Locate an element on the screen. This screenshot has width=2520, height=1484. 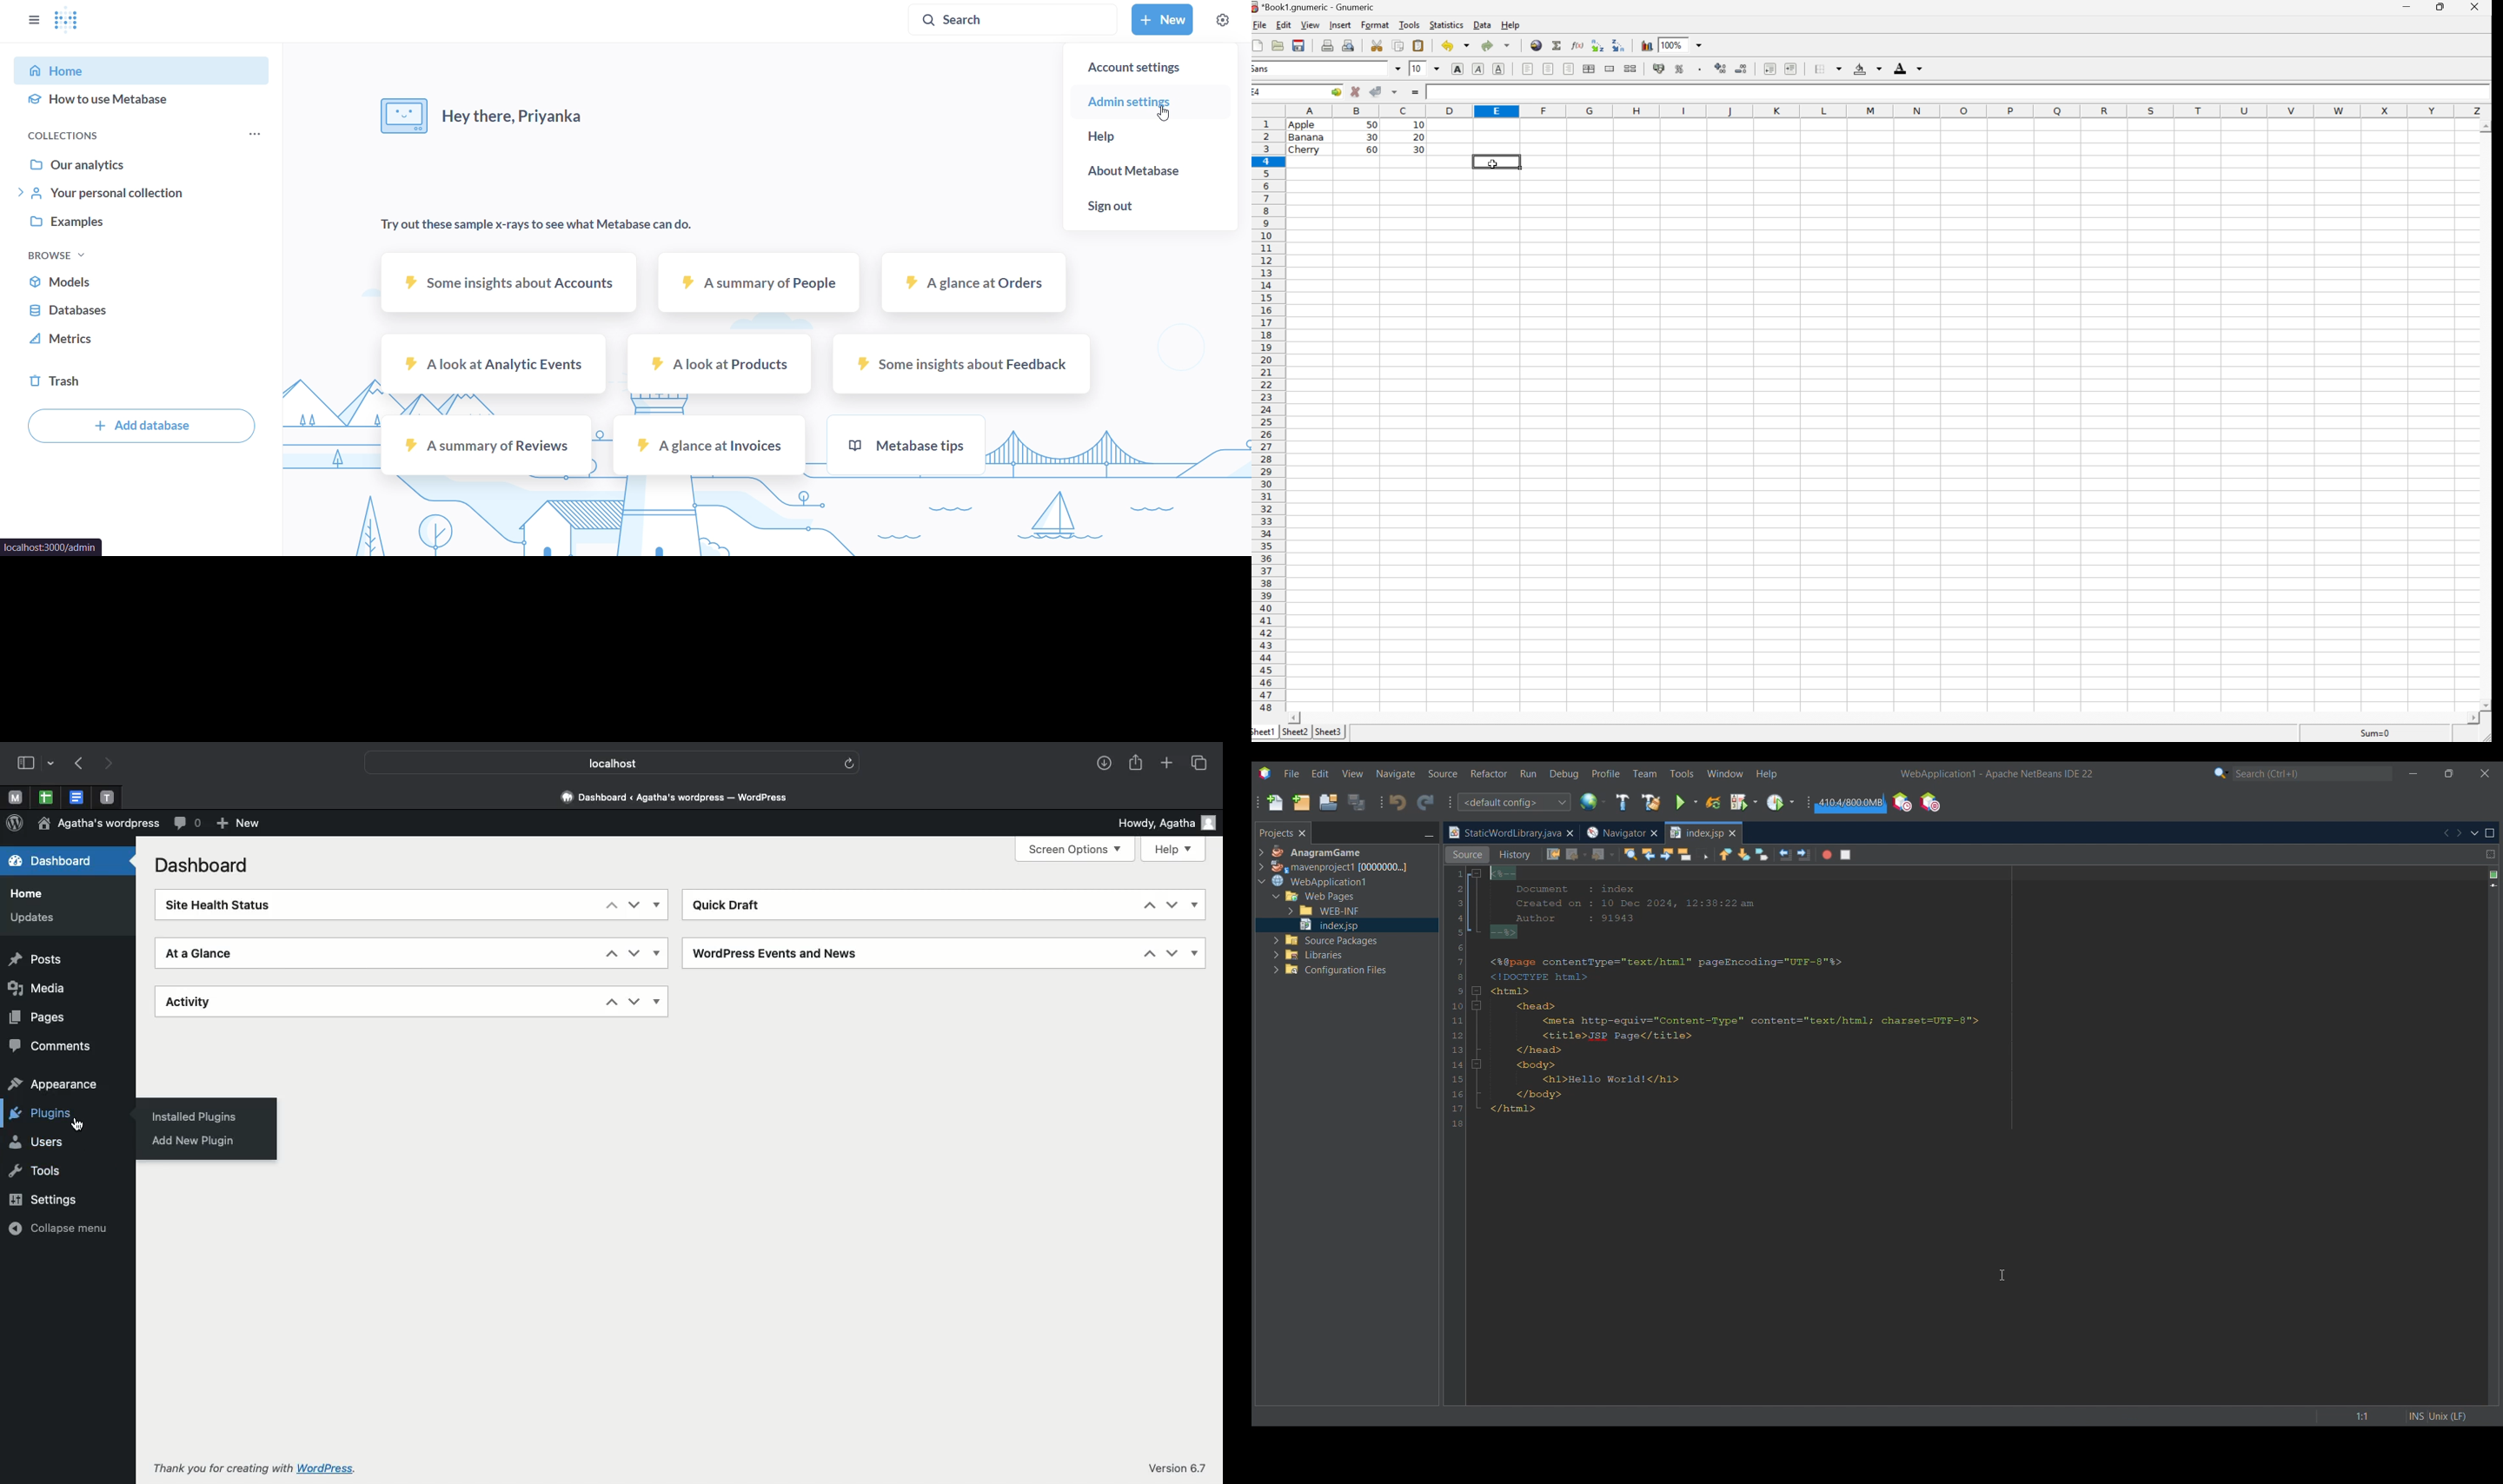
Add new tab is located at coordinates (1167, 763).